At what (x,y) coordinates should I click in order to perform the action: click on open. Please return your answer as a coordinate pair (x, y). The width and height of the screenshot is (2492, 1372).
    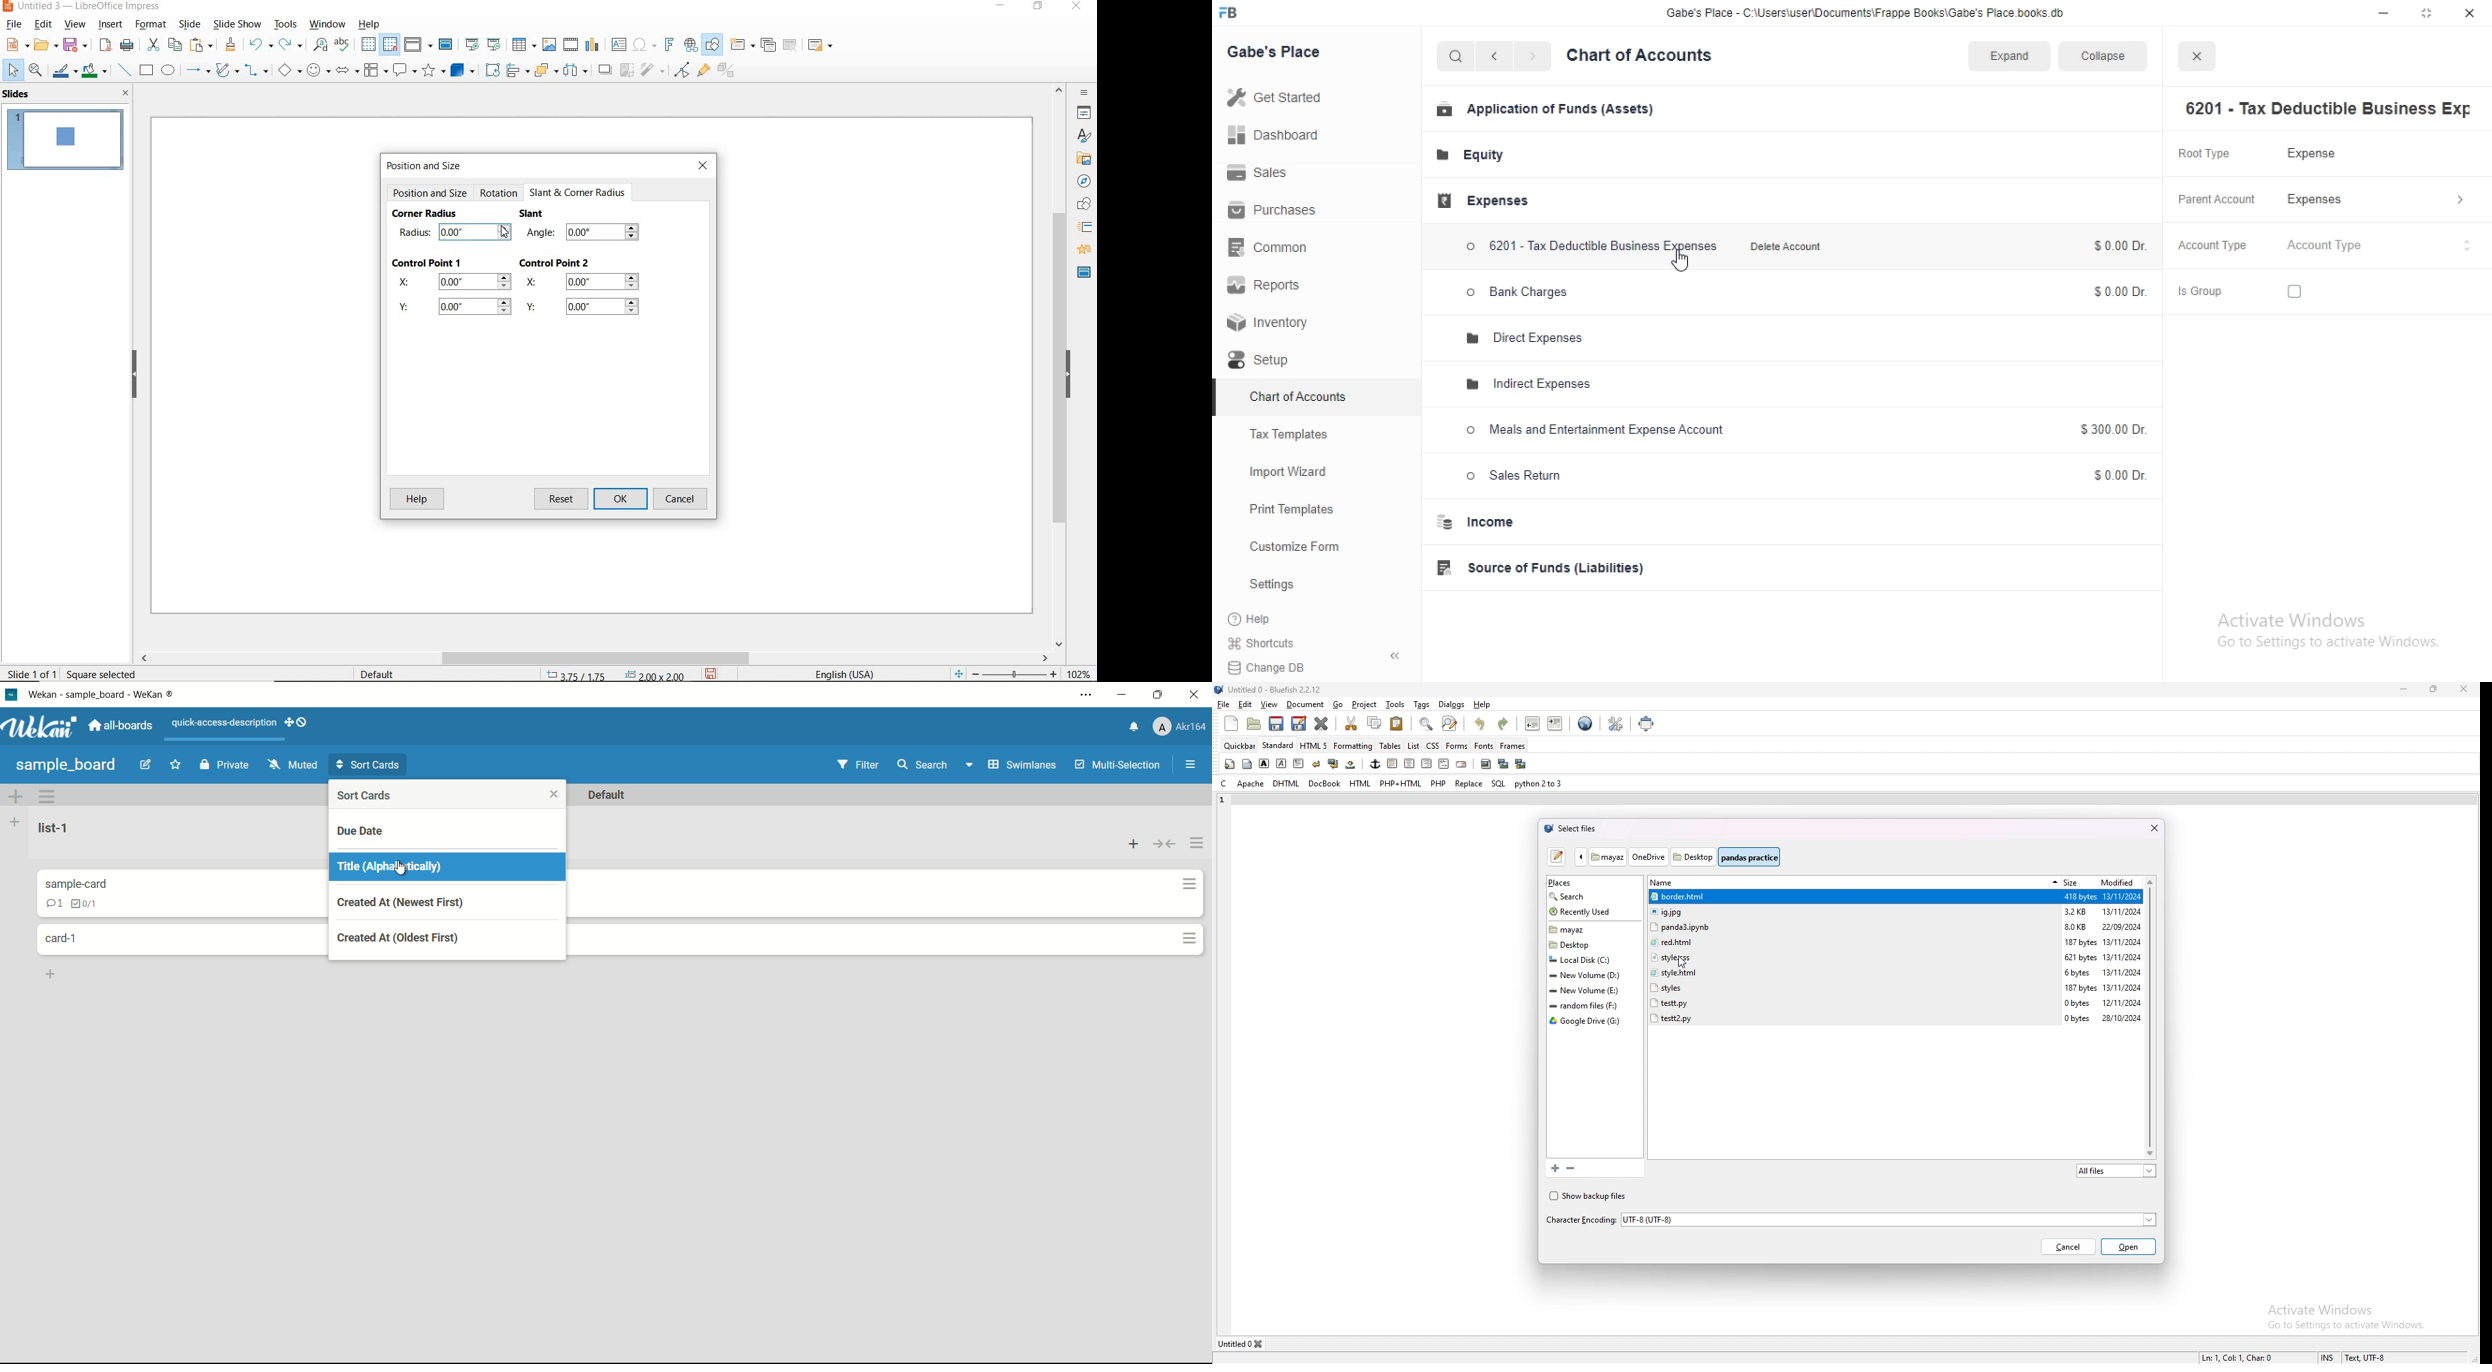
    Looking at the image, I should click on (1254, 724).